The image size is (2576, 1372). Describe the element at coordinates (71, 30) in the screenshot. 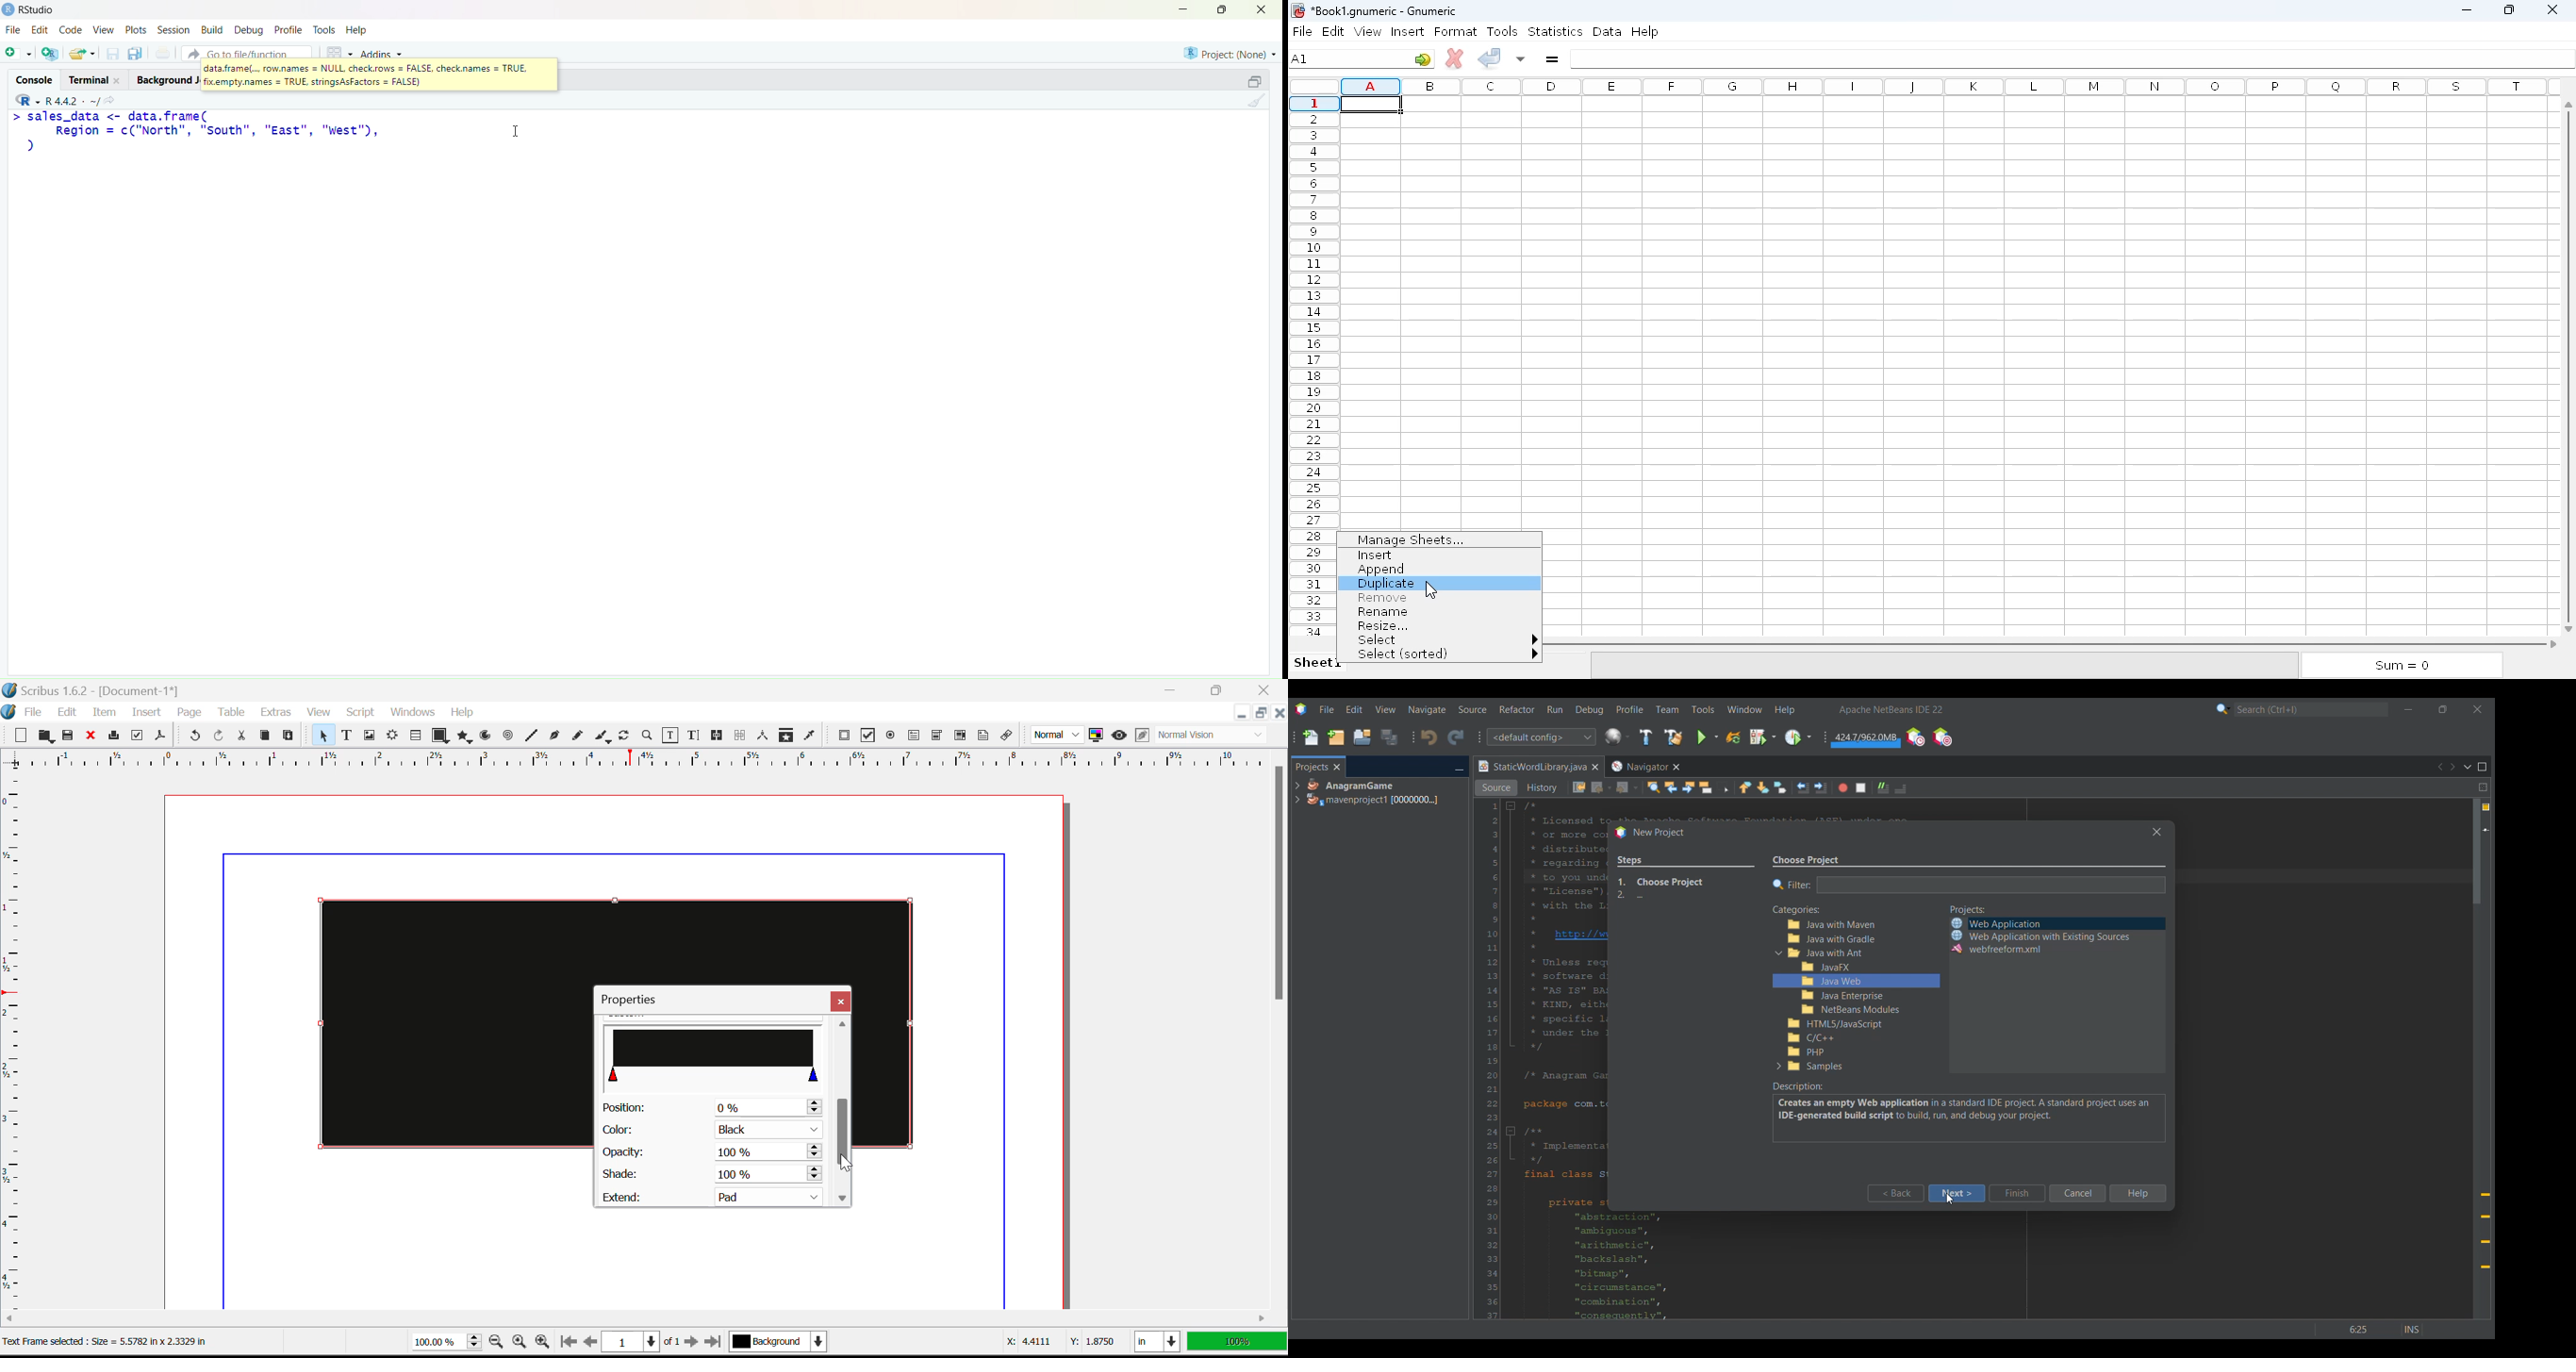

I see `Code` at that location.